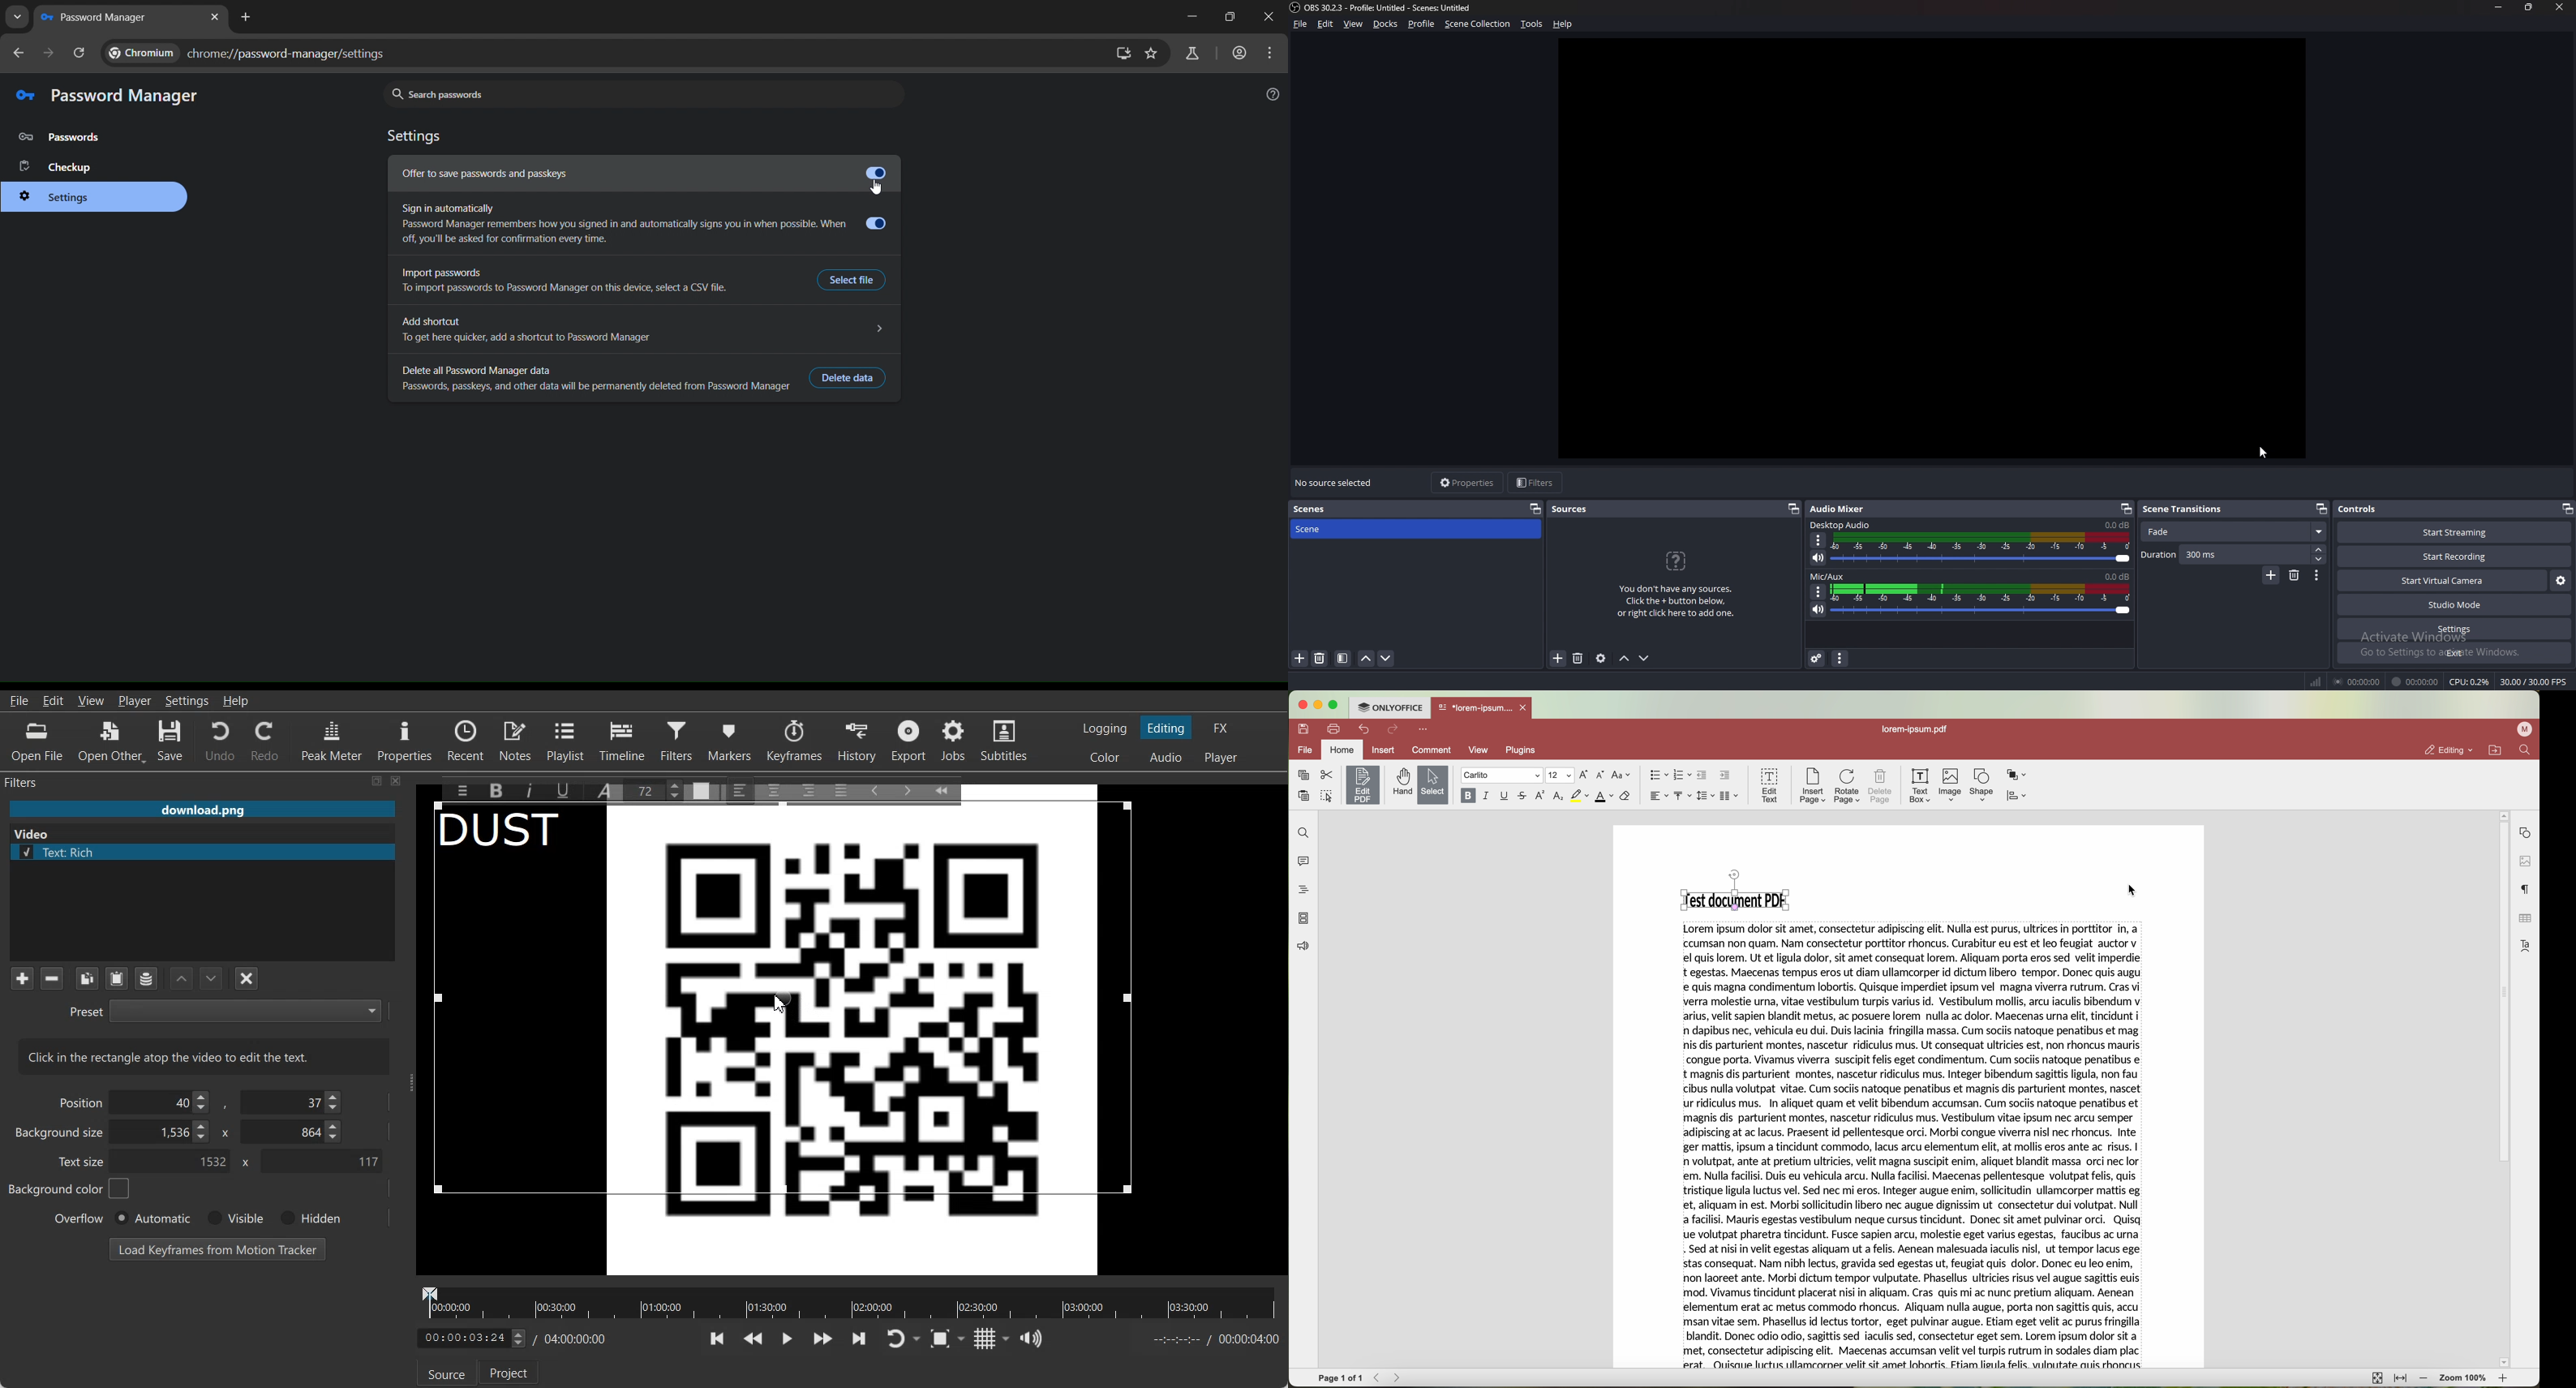 This screenshot has height=1400, width=2576. Describe the element at coordinates (1684, 796) in the screenshot. I see `vertical align` at that location.